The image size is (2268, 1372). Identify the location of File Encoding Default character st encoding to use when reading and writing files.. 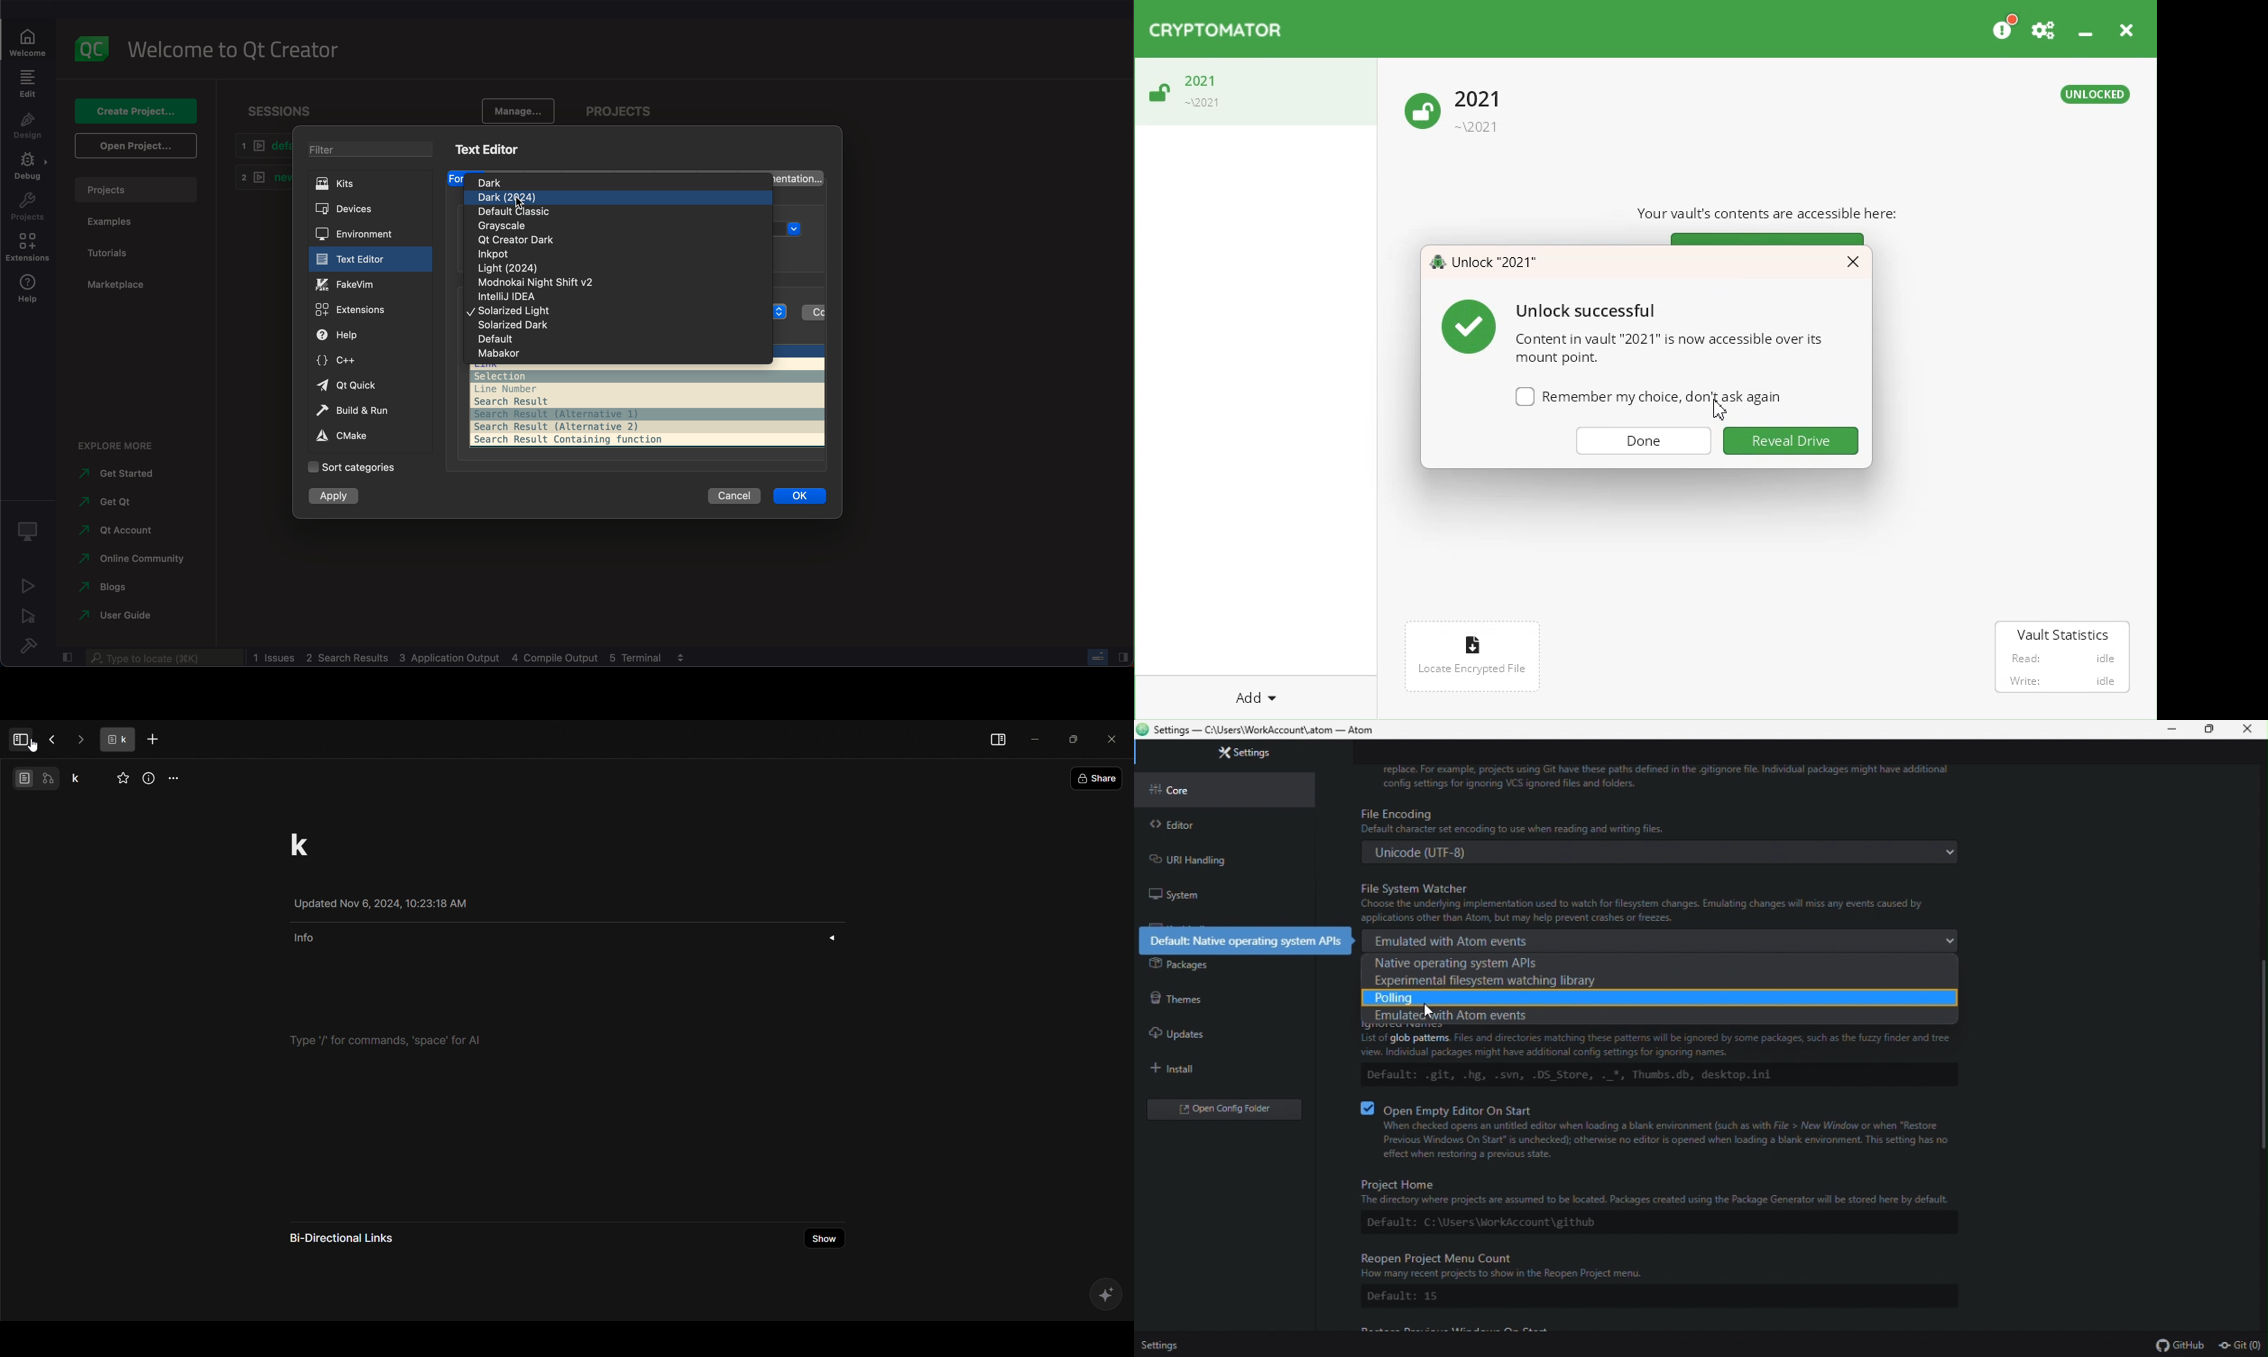
(1657, 819).